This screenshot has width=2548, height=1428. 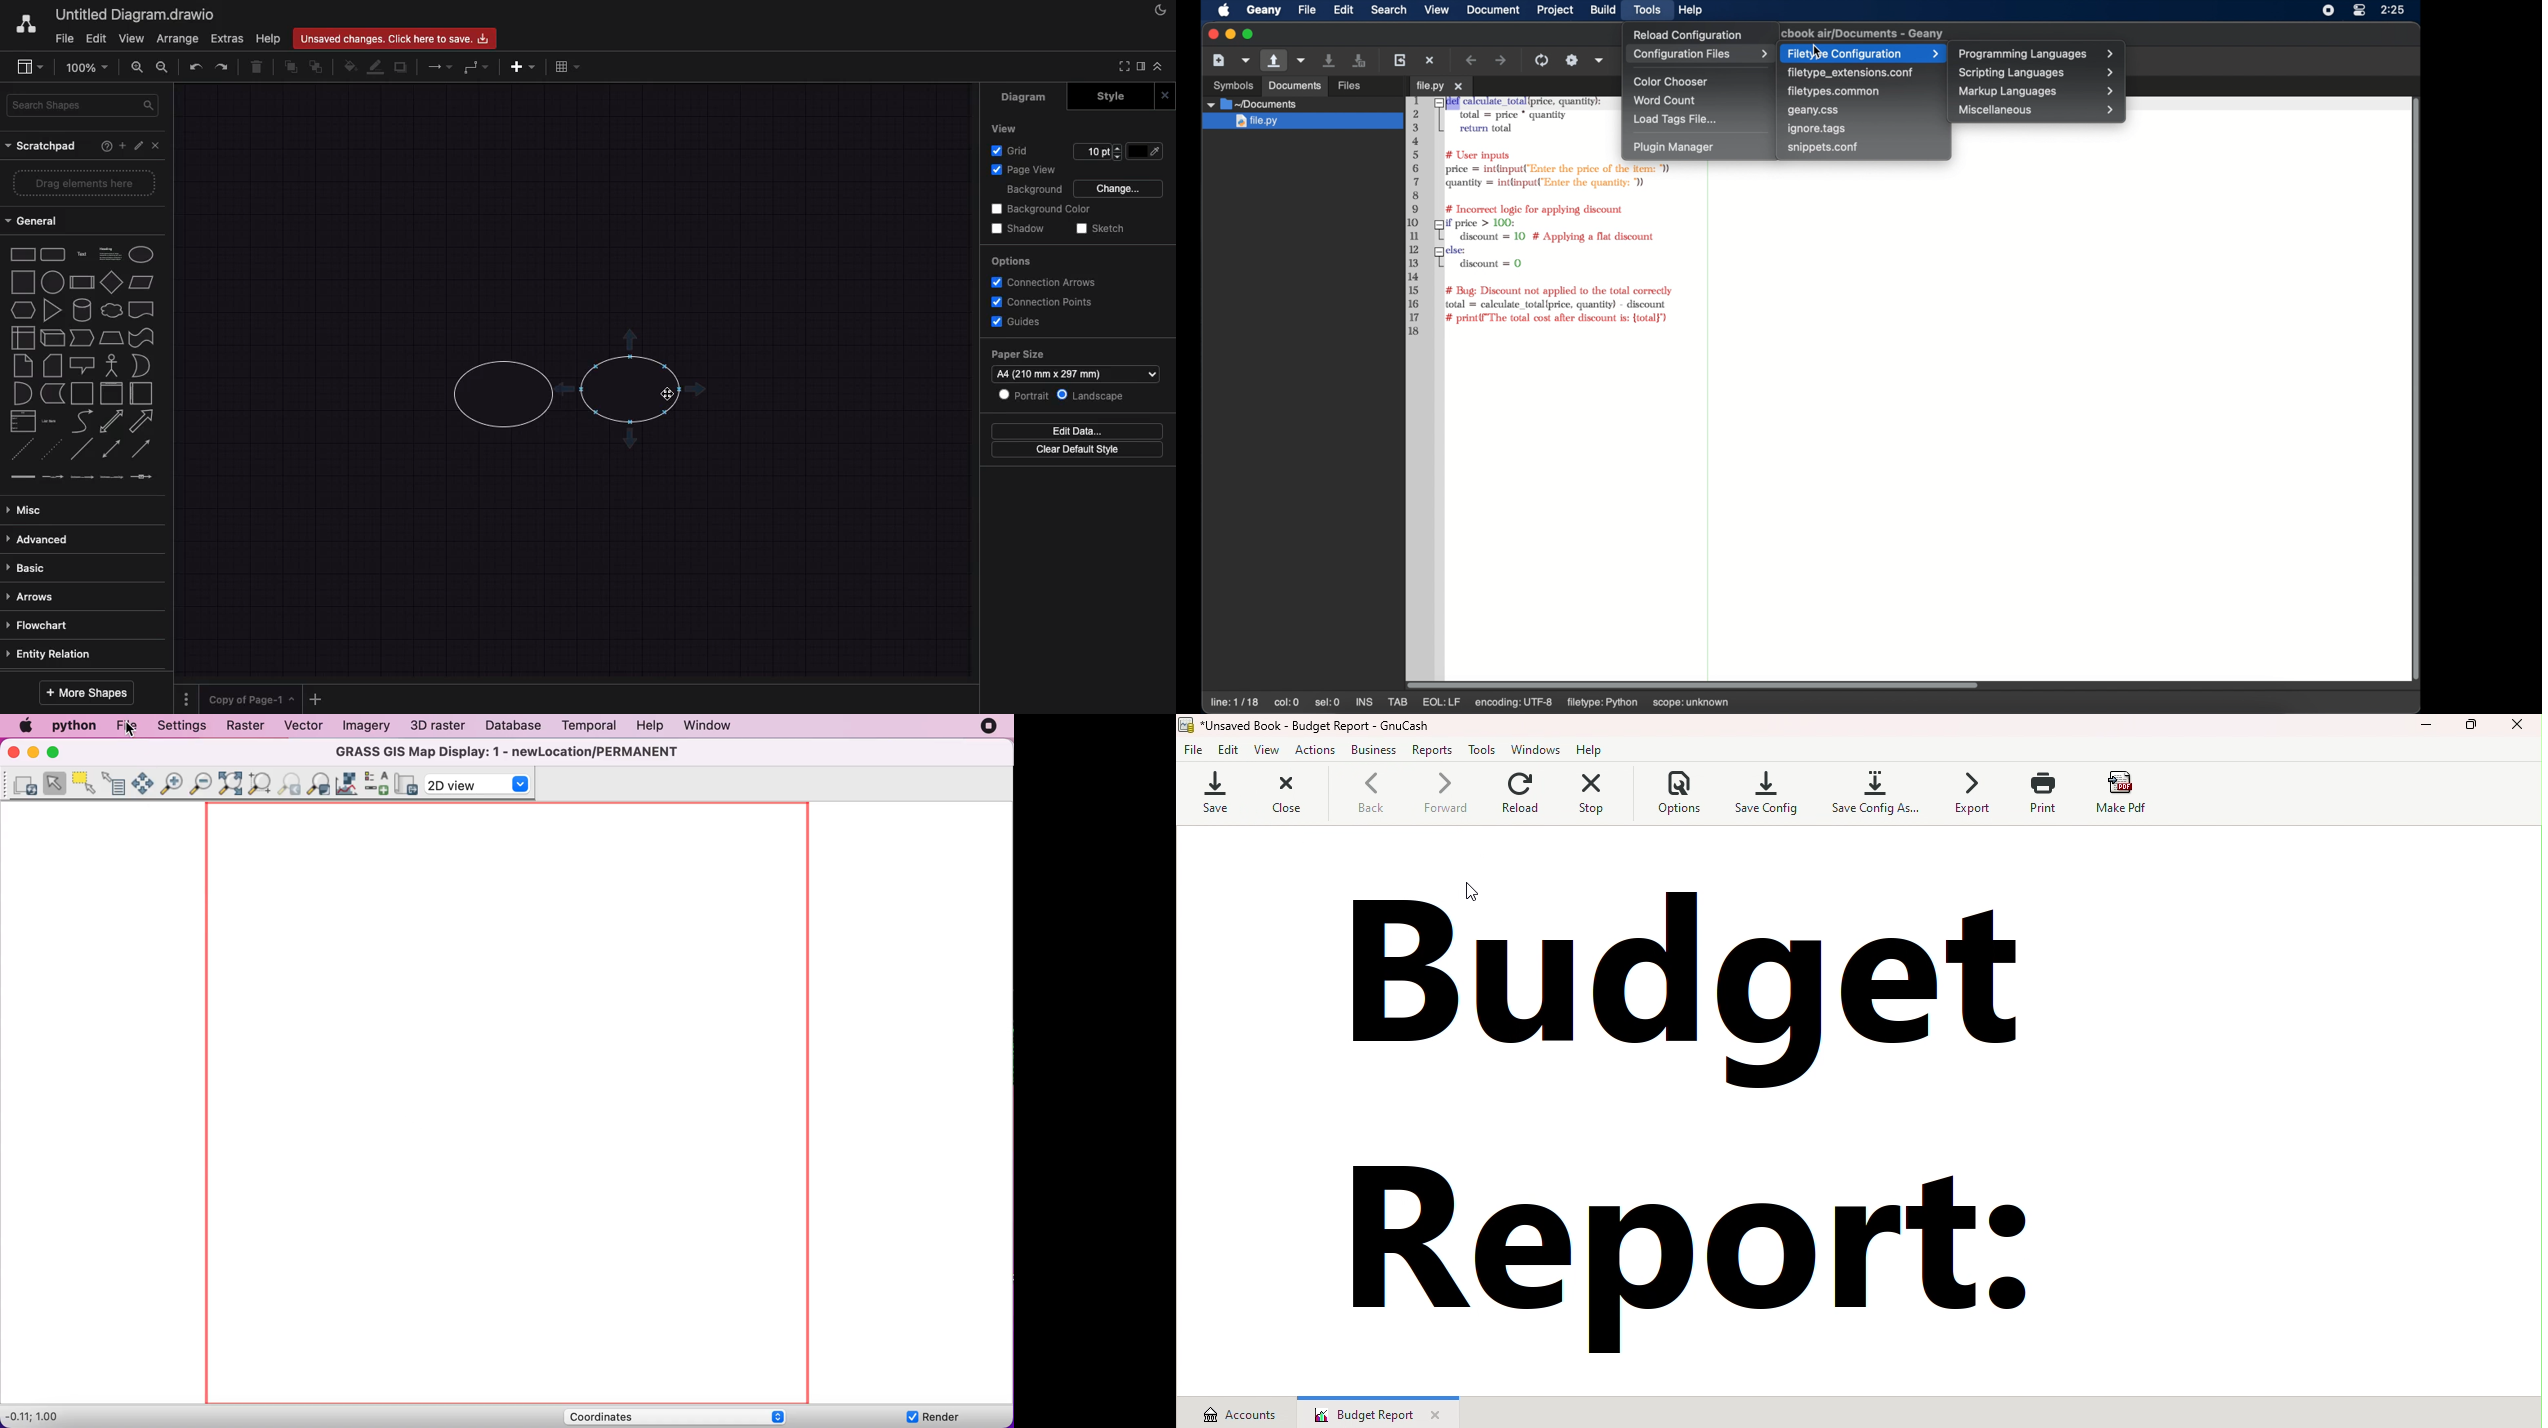 I want to click on list item, so click(x=49, y=422).